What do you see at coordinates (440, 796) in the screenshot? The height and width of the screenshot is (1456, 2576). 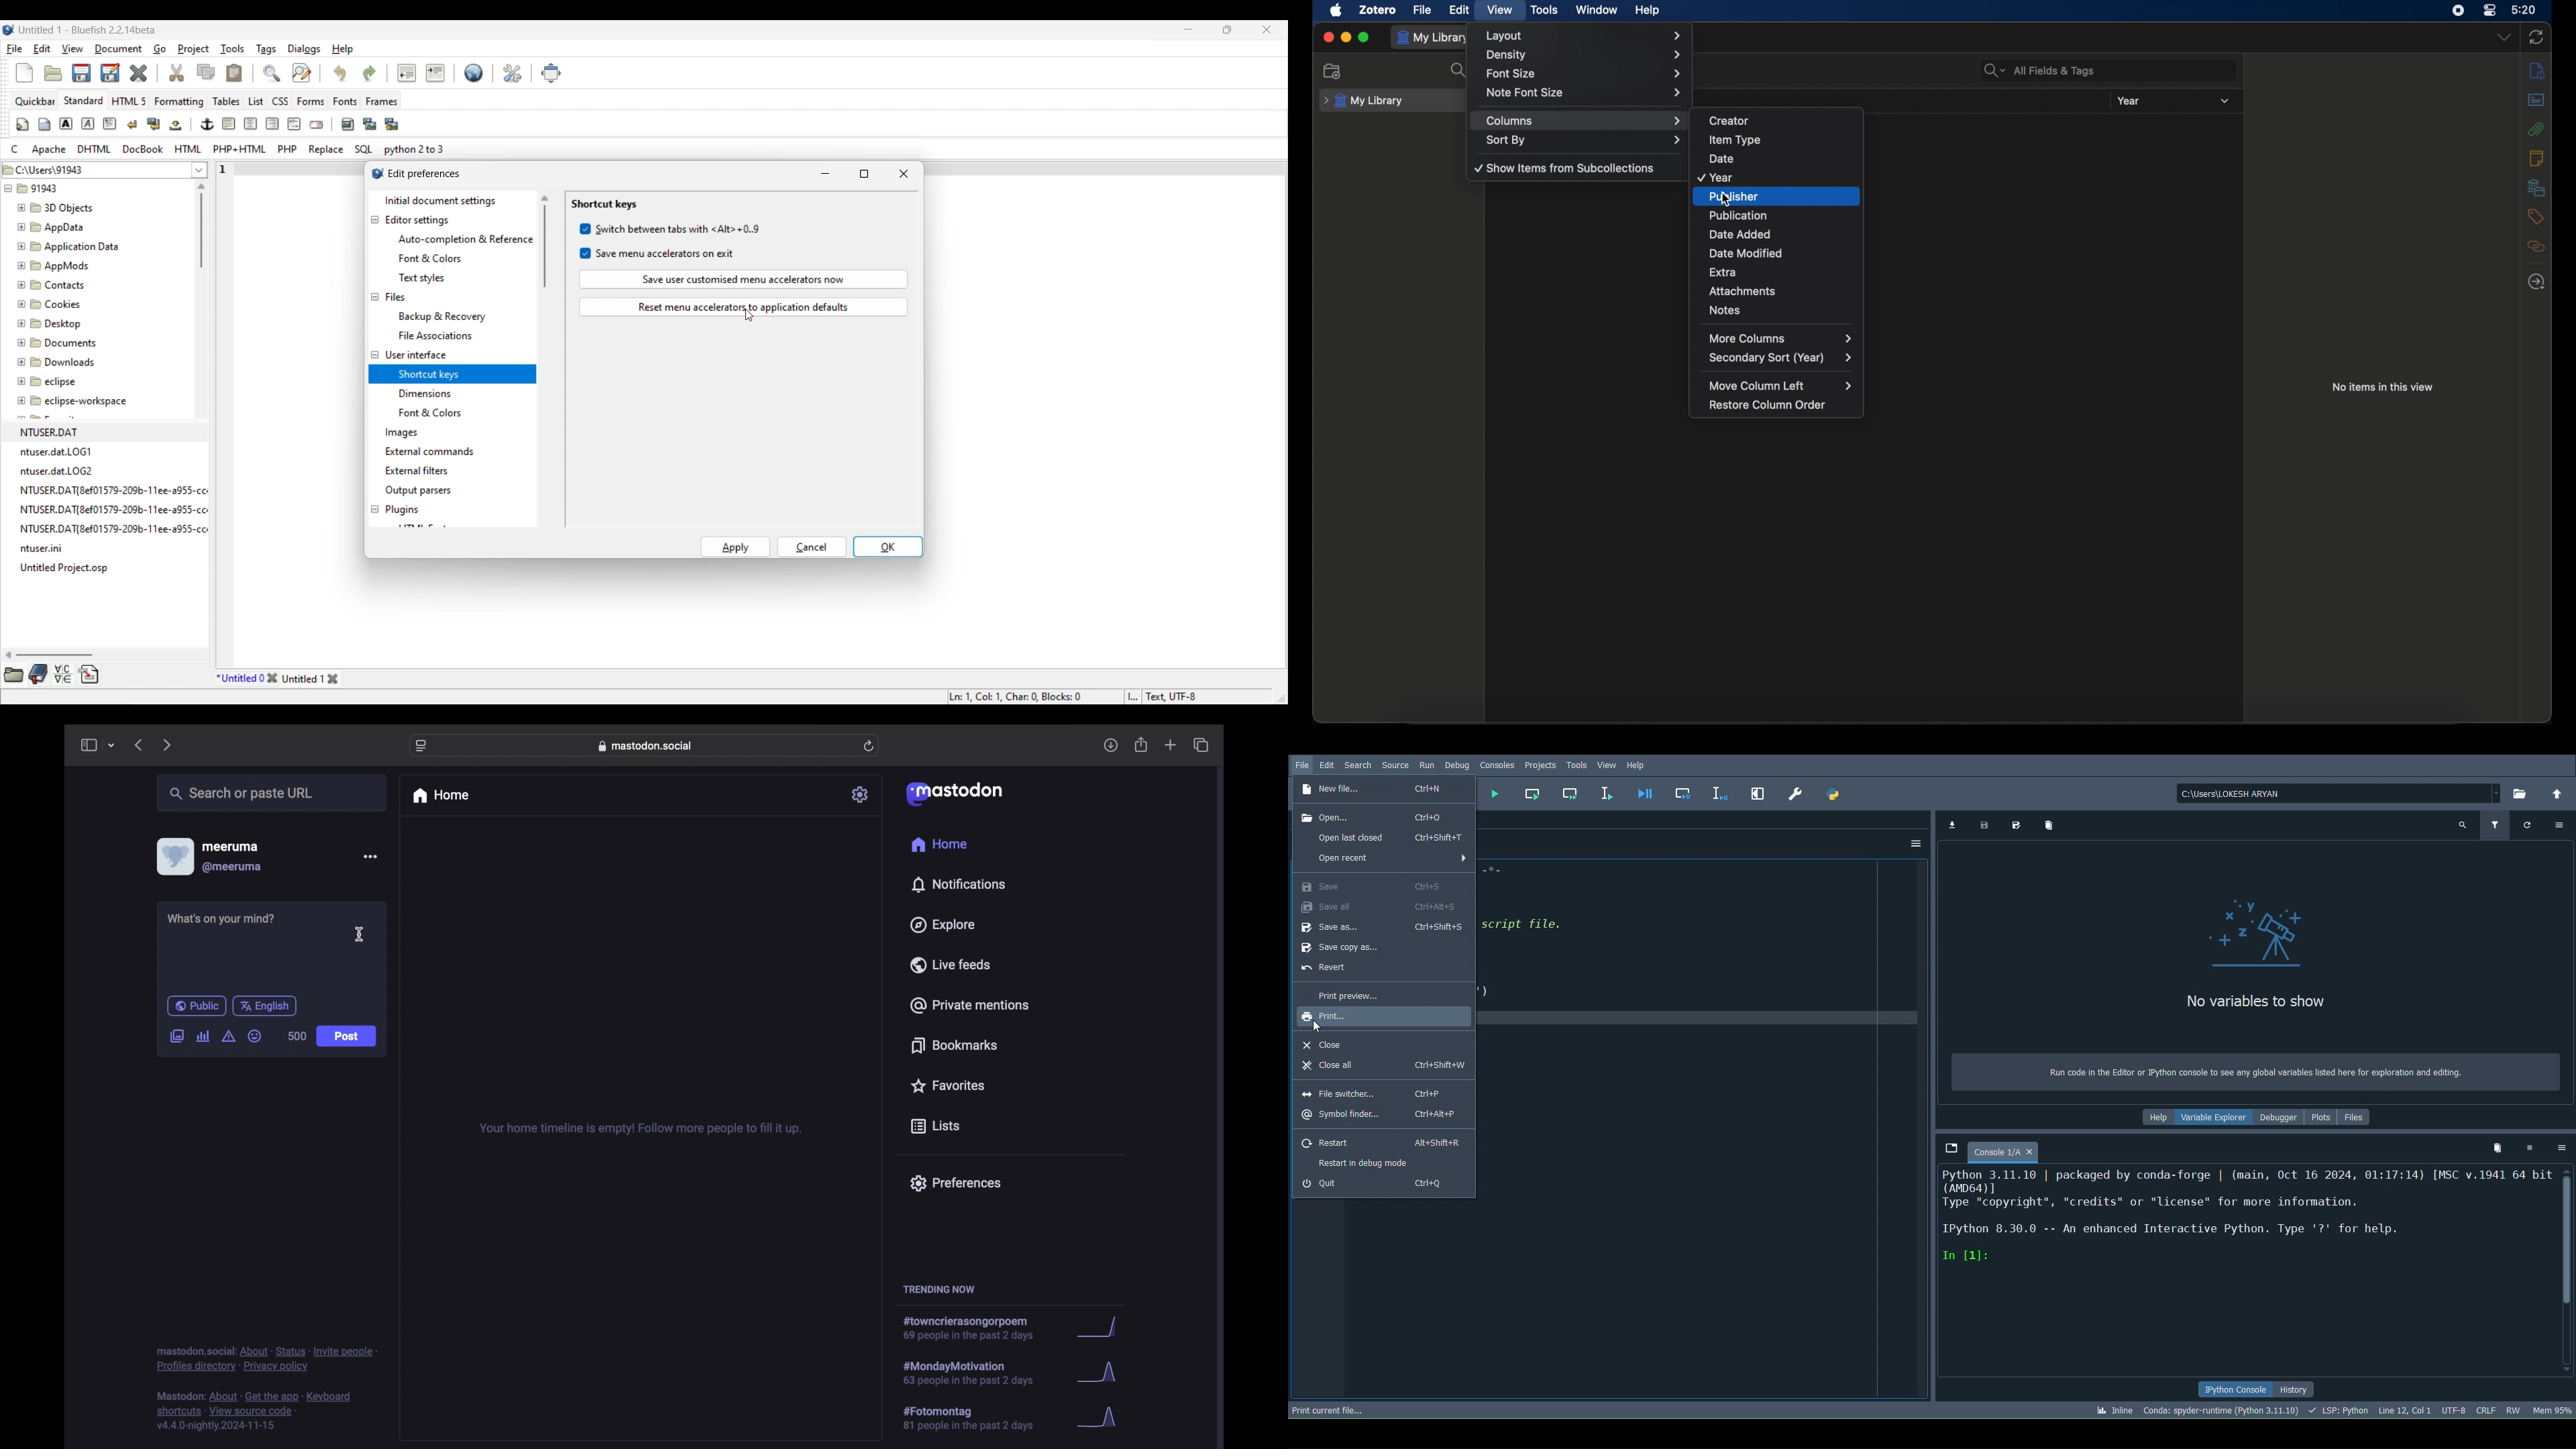 I see `home` at bounding box center [440, 796].